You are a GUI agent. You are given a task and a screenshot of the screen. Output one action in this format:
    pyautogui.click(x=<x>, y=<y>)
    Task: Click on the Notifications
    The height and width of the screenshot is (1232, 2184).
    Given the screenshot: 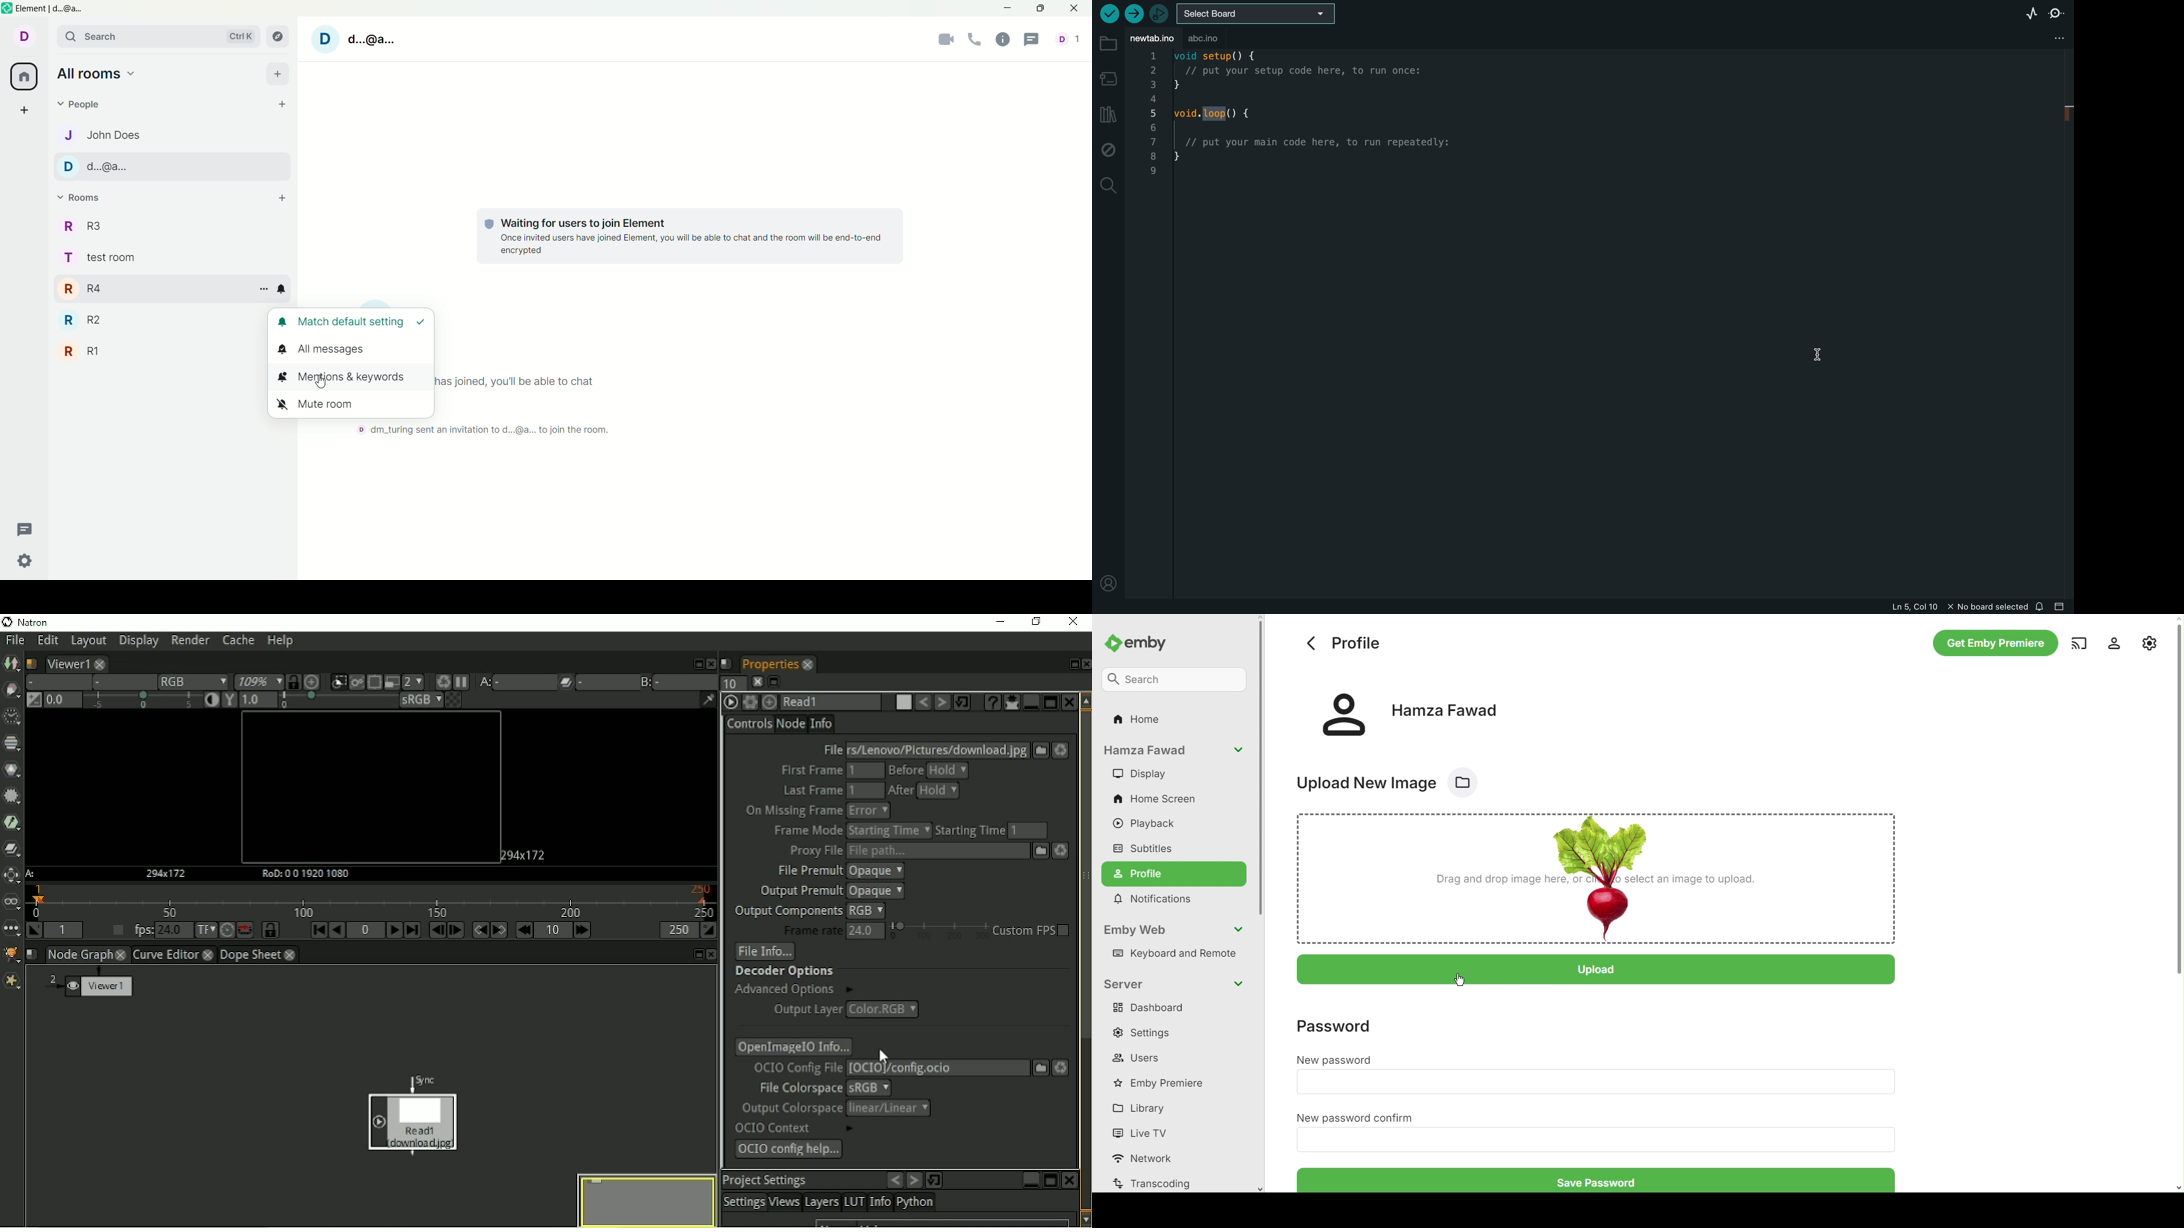 What is the action you would take?
    pyautogui.click(x=1158, y=900)
    